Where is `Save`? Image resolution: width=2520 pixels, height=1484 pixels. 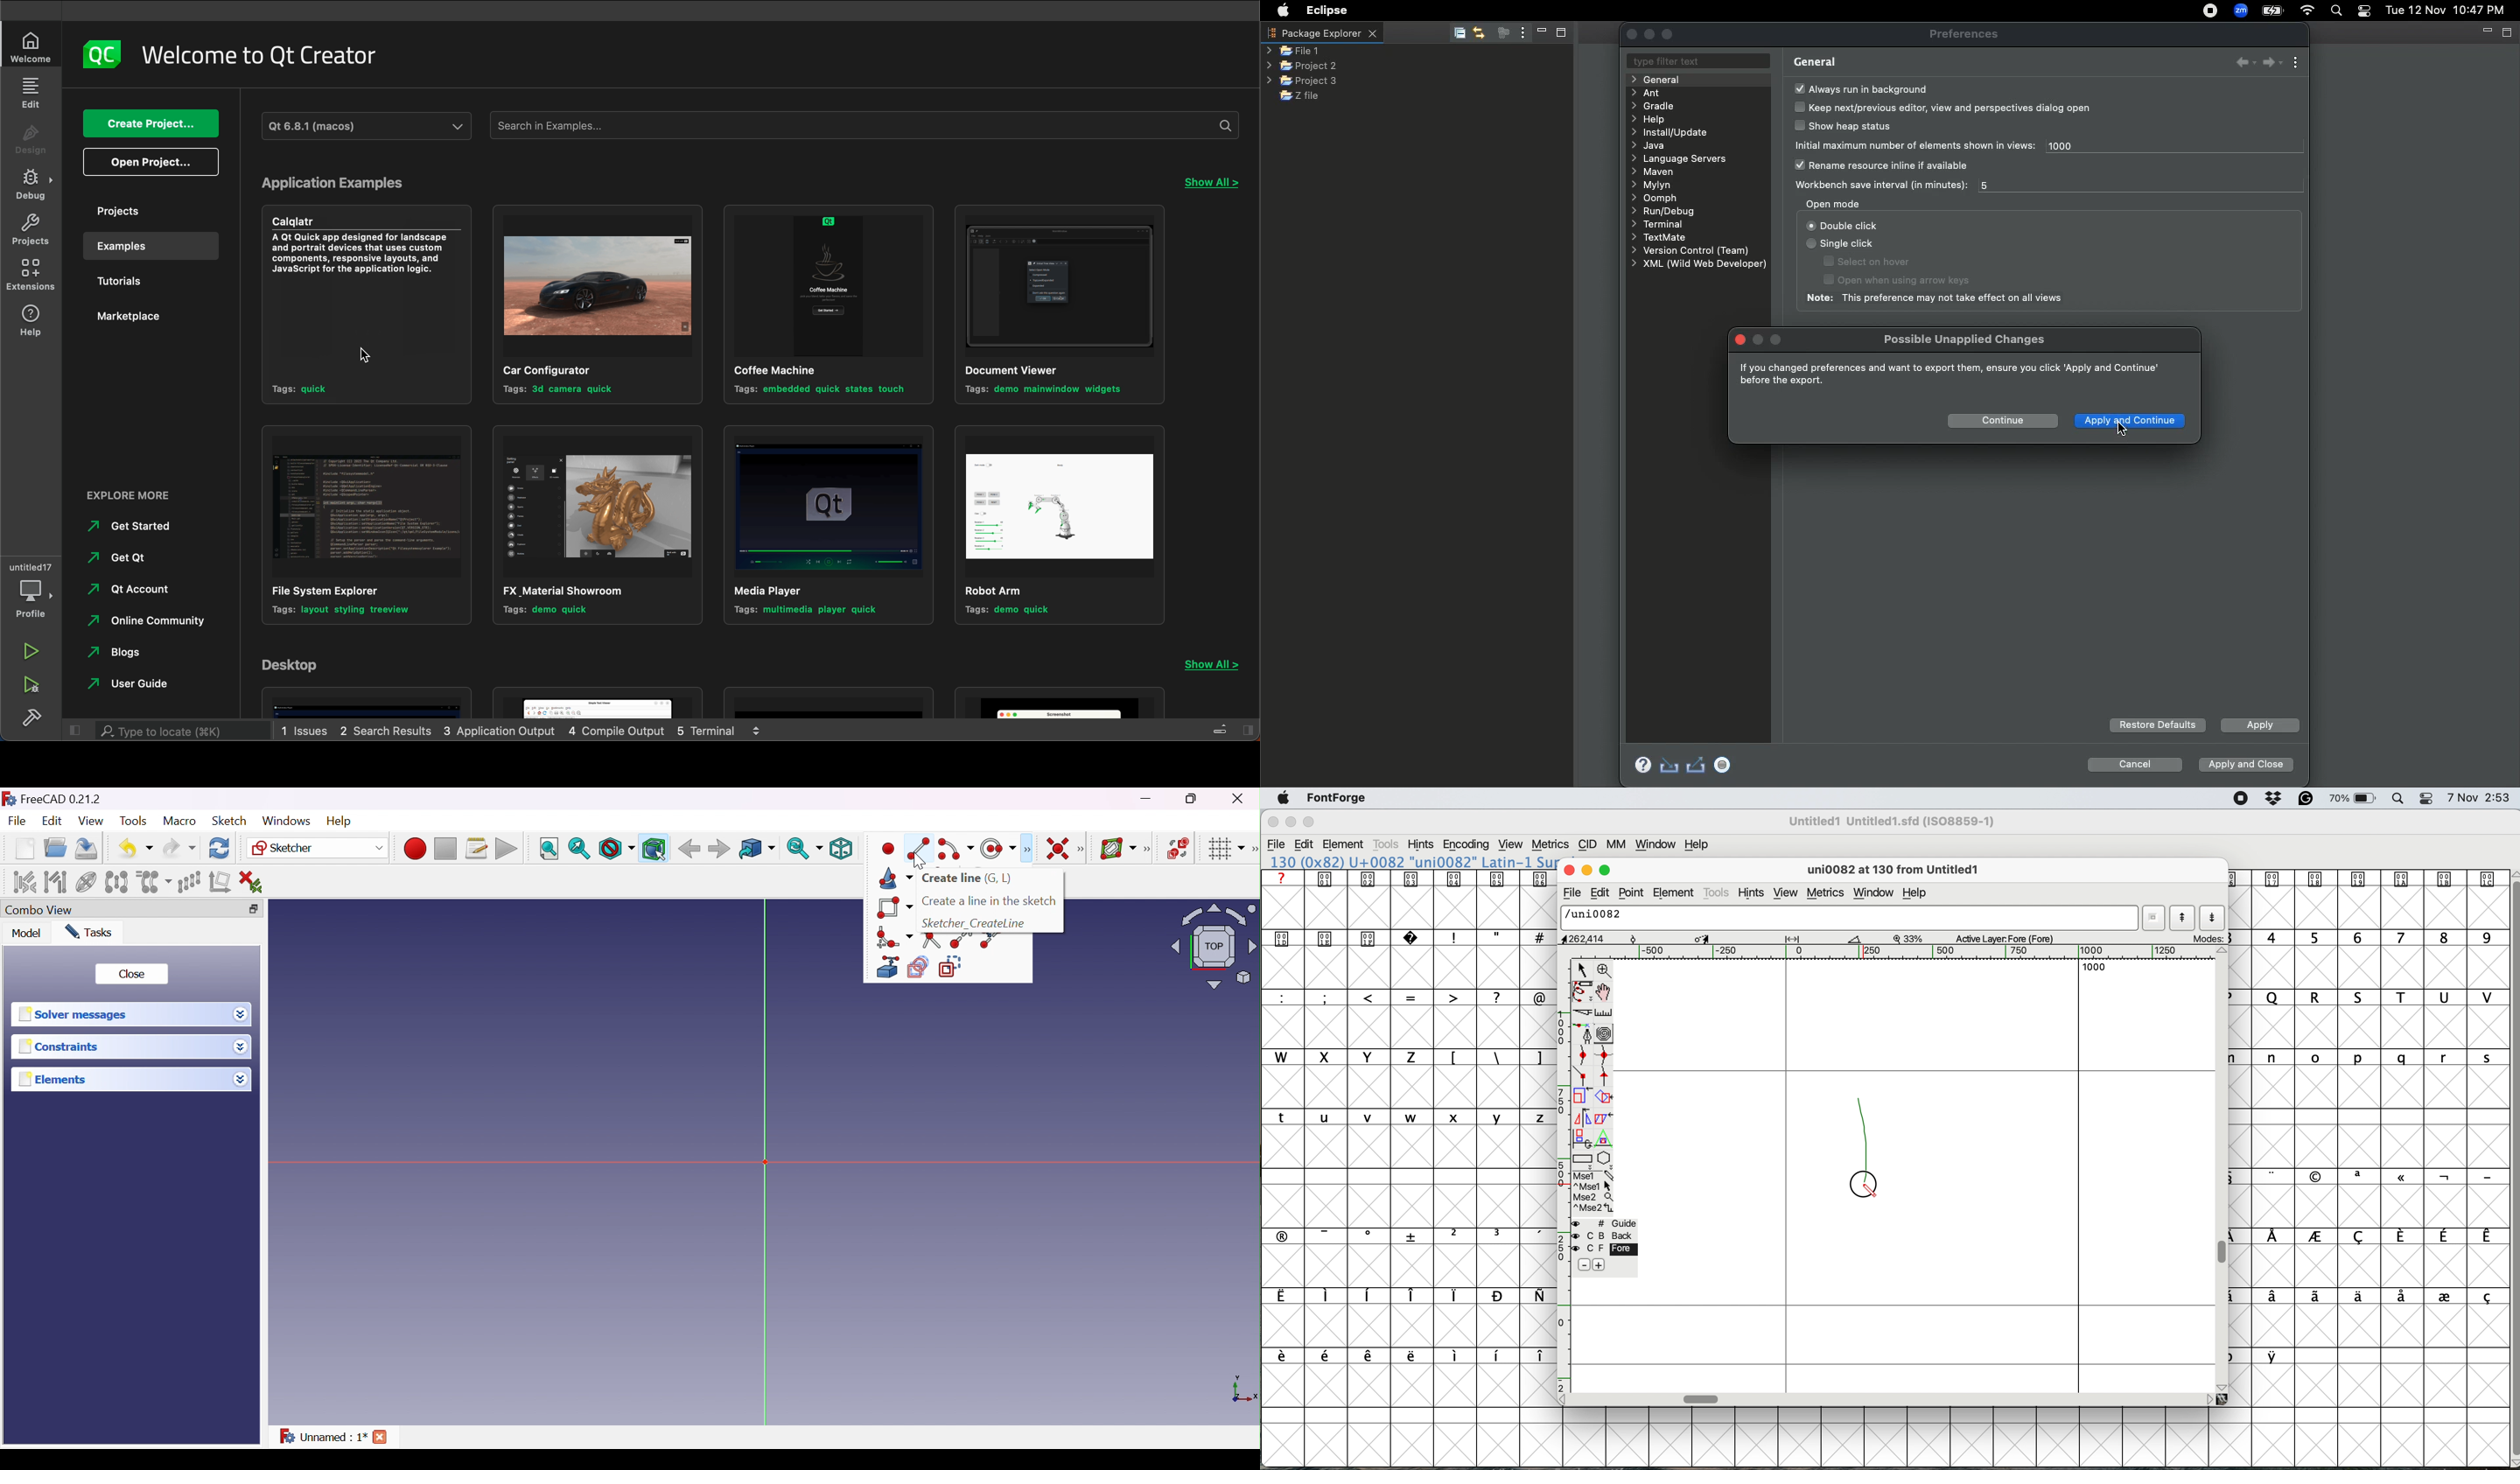 Save is located at coordinates (89, 849).